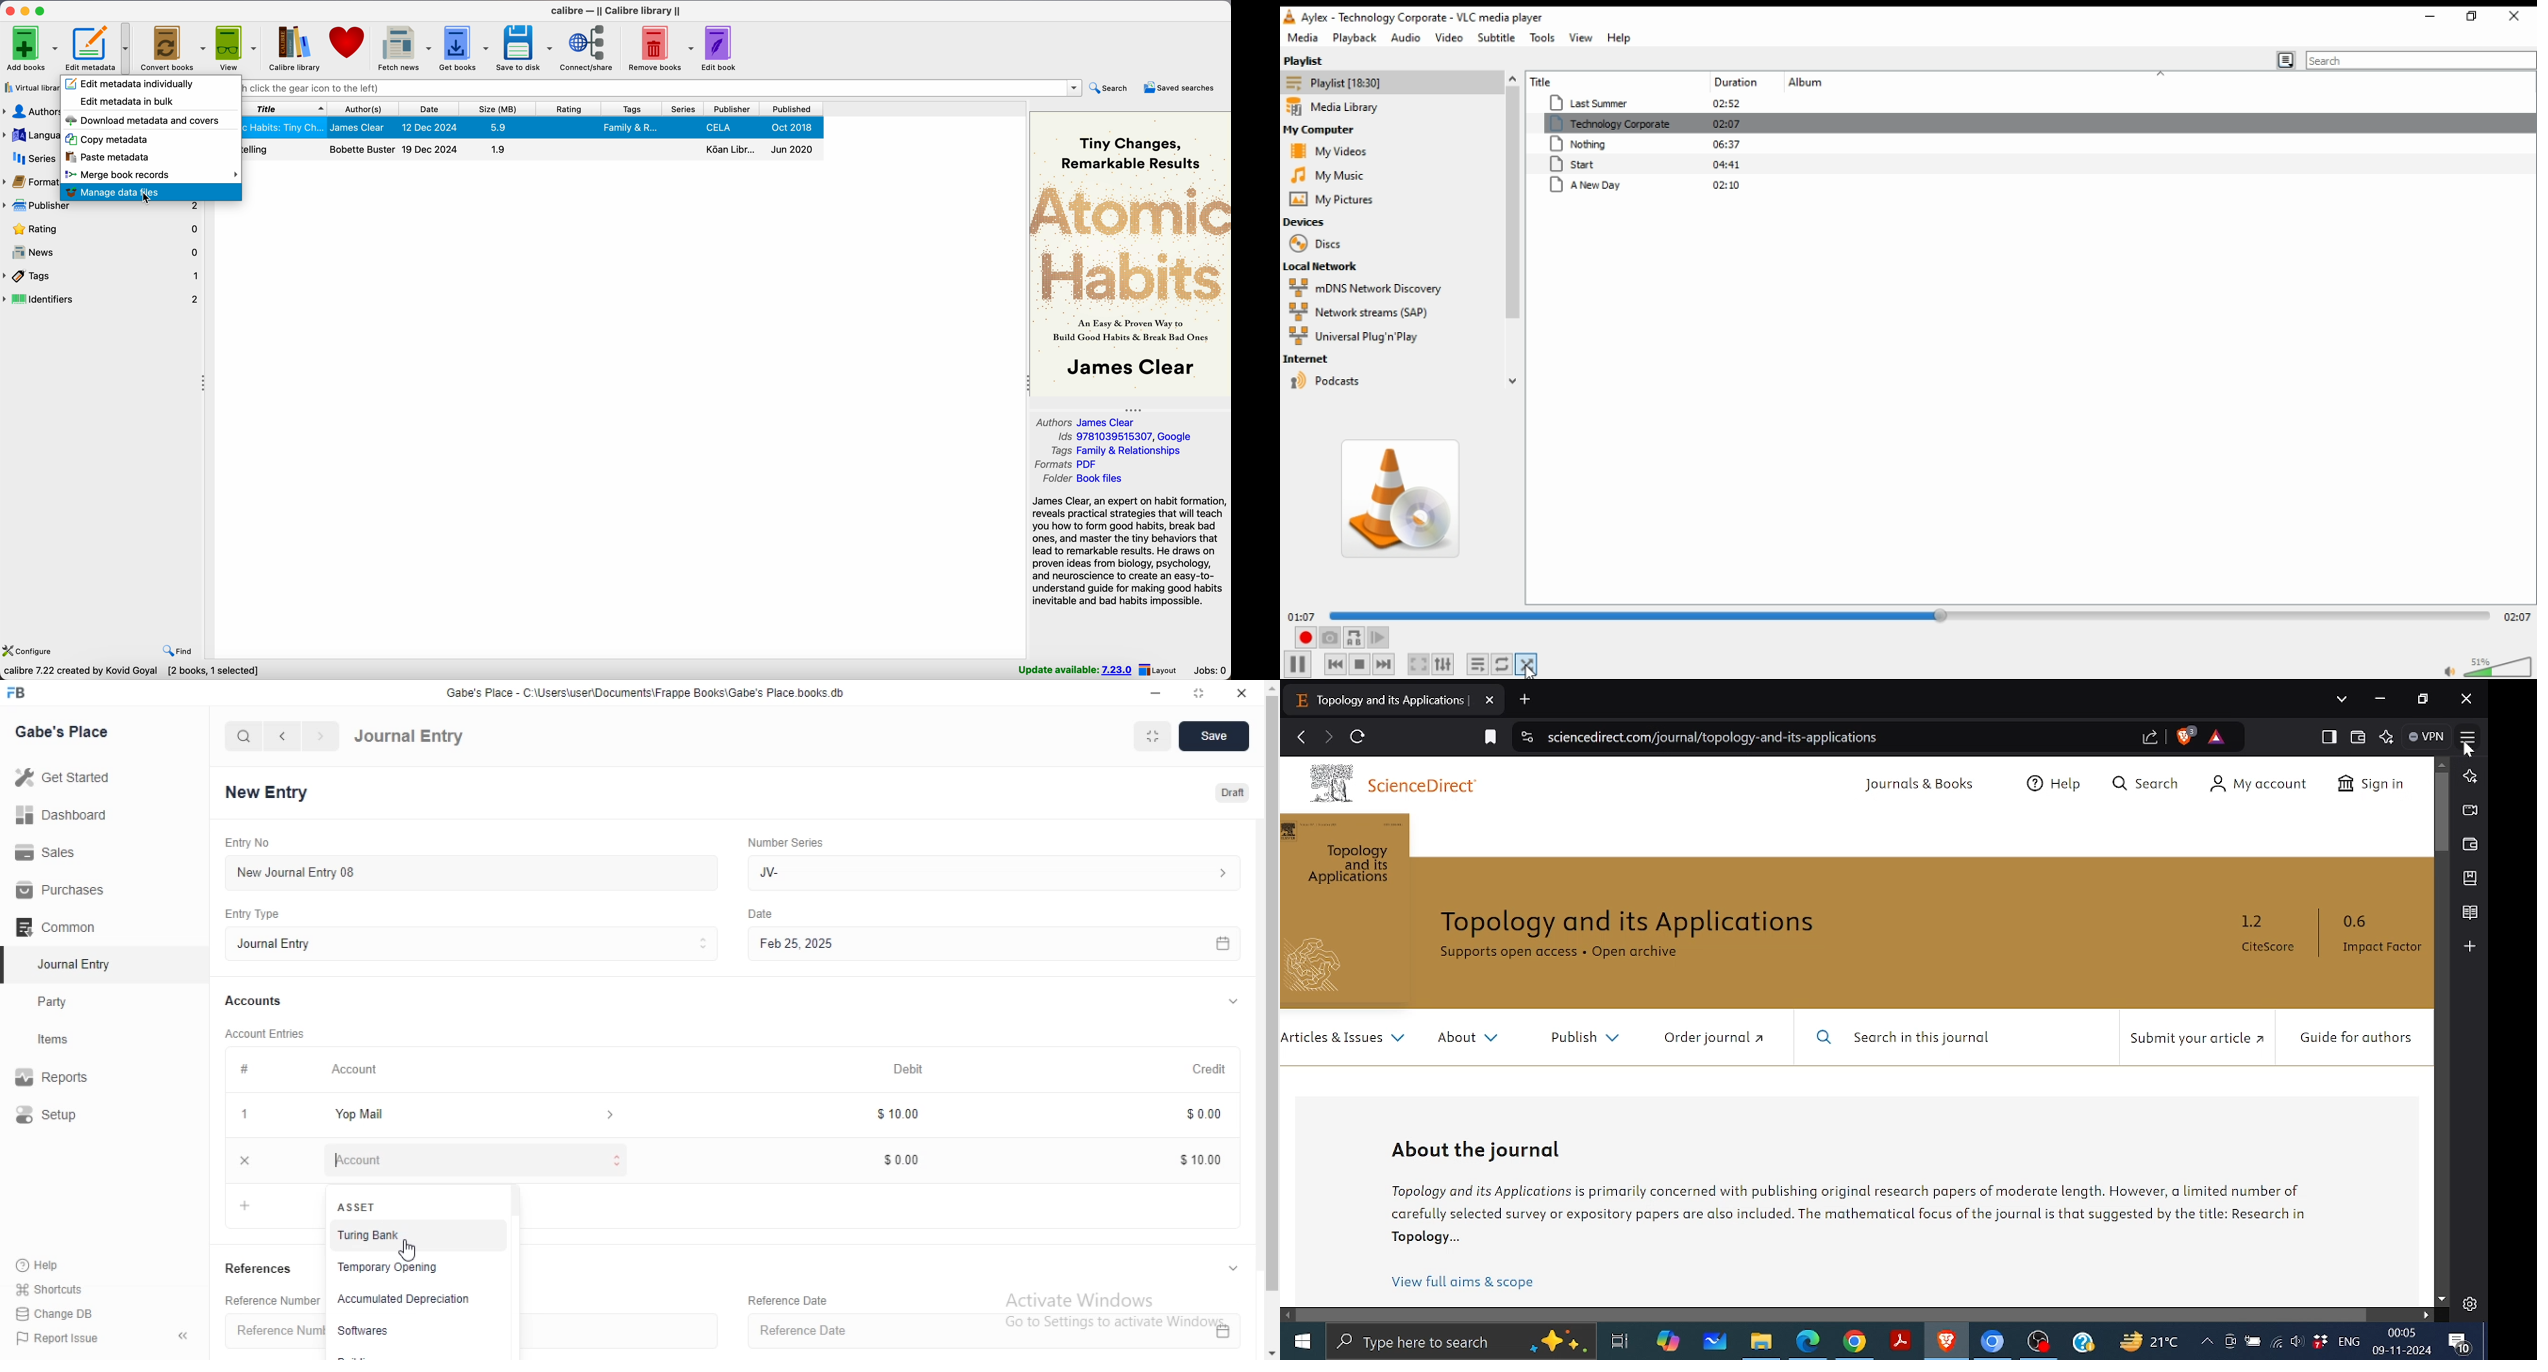 Image resolution: width=2548 pixels, height=1372 pixels. What do you see at coordinates (60, 927) in the screenshot?
I see `Common` at bounding box center [60, 927].